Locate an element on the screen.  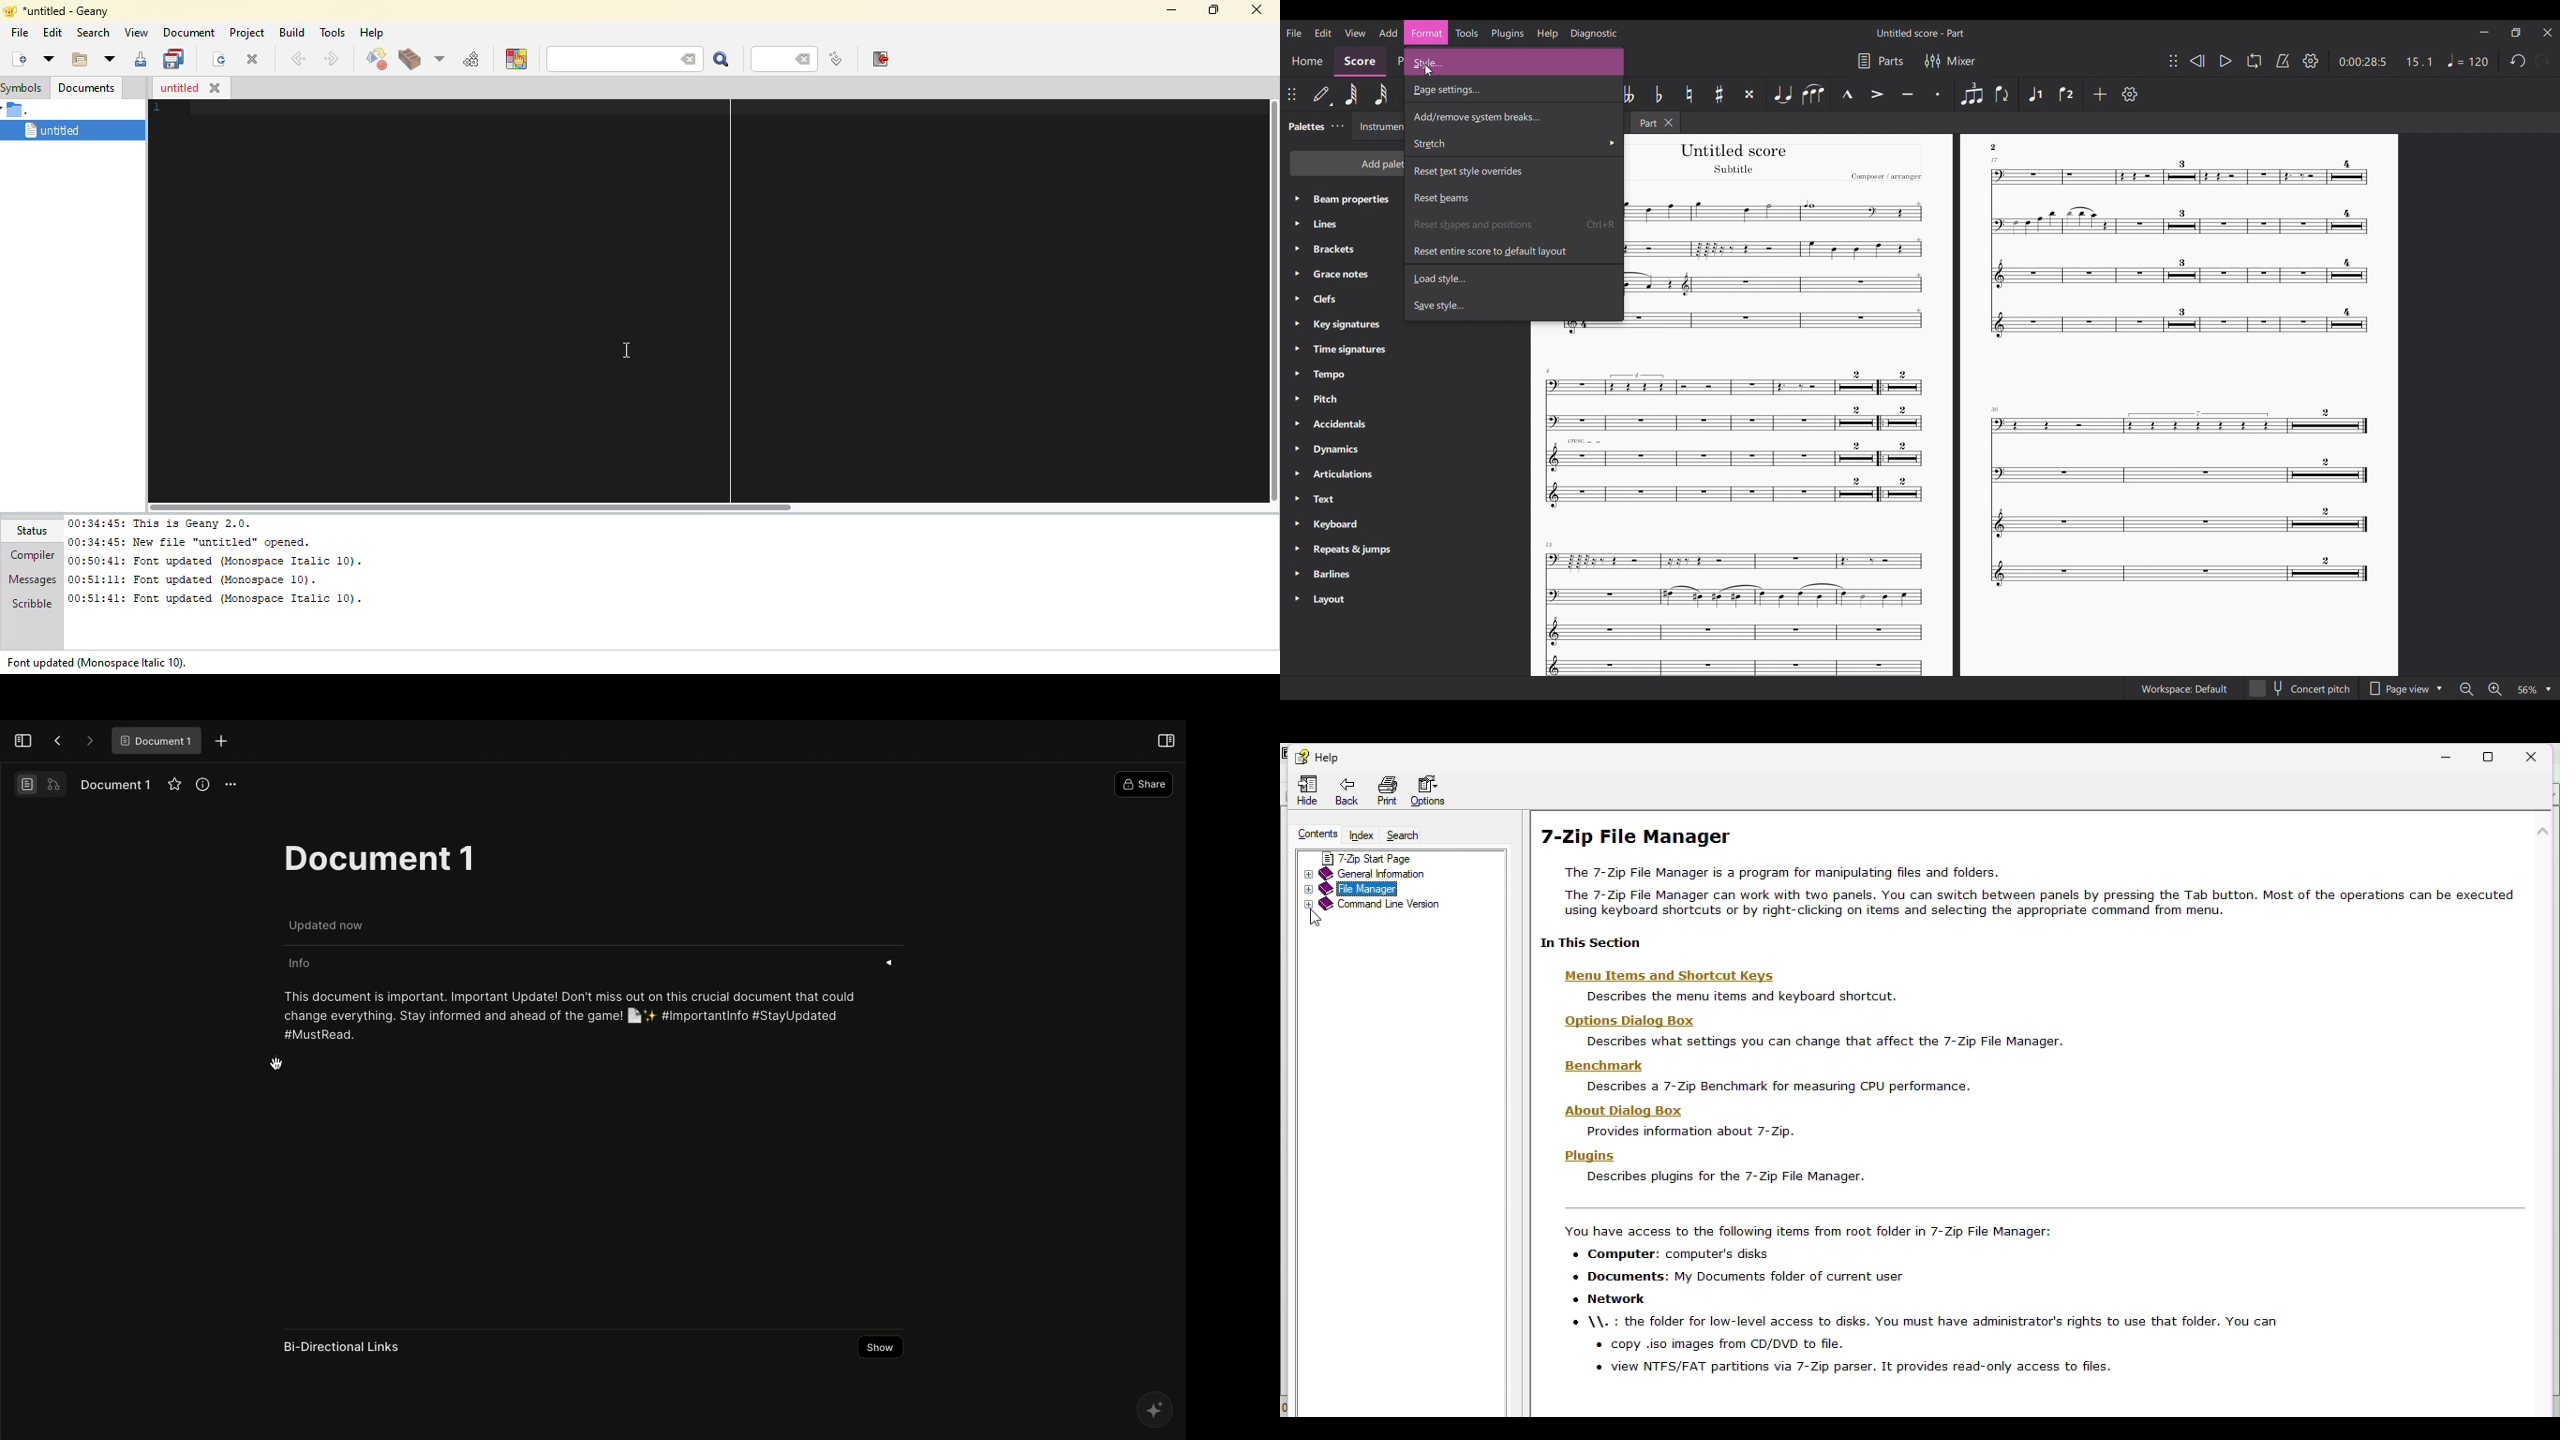
style is located at coordinates (1511, 63).